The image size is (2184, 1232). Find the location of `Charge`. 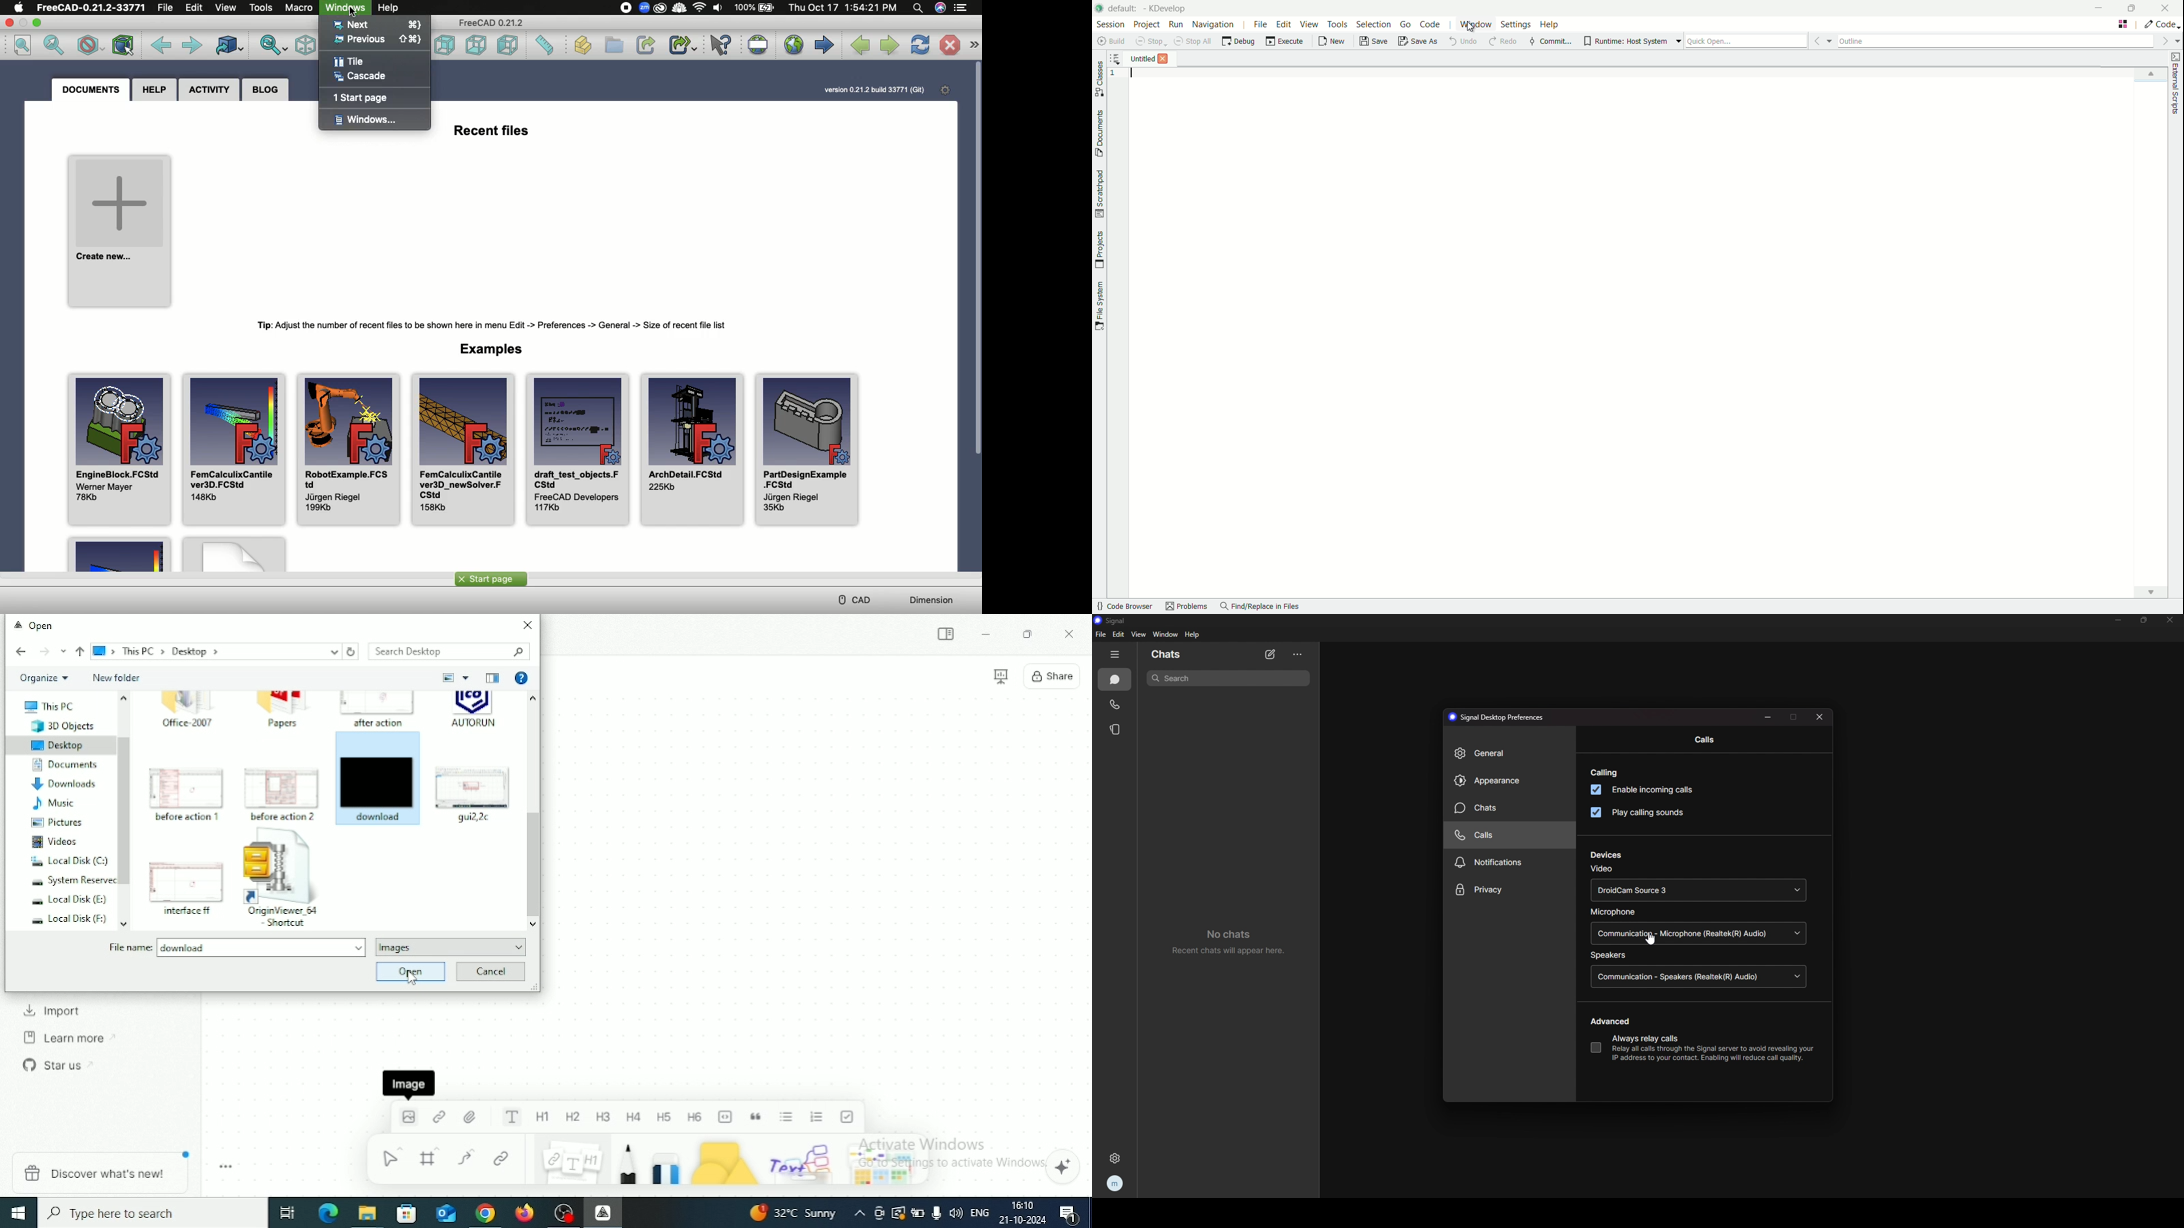

Charge is located at coordinates (755, 7).